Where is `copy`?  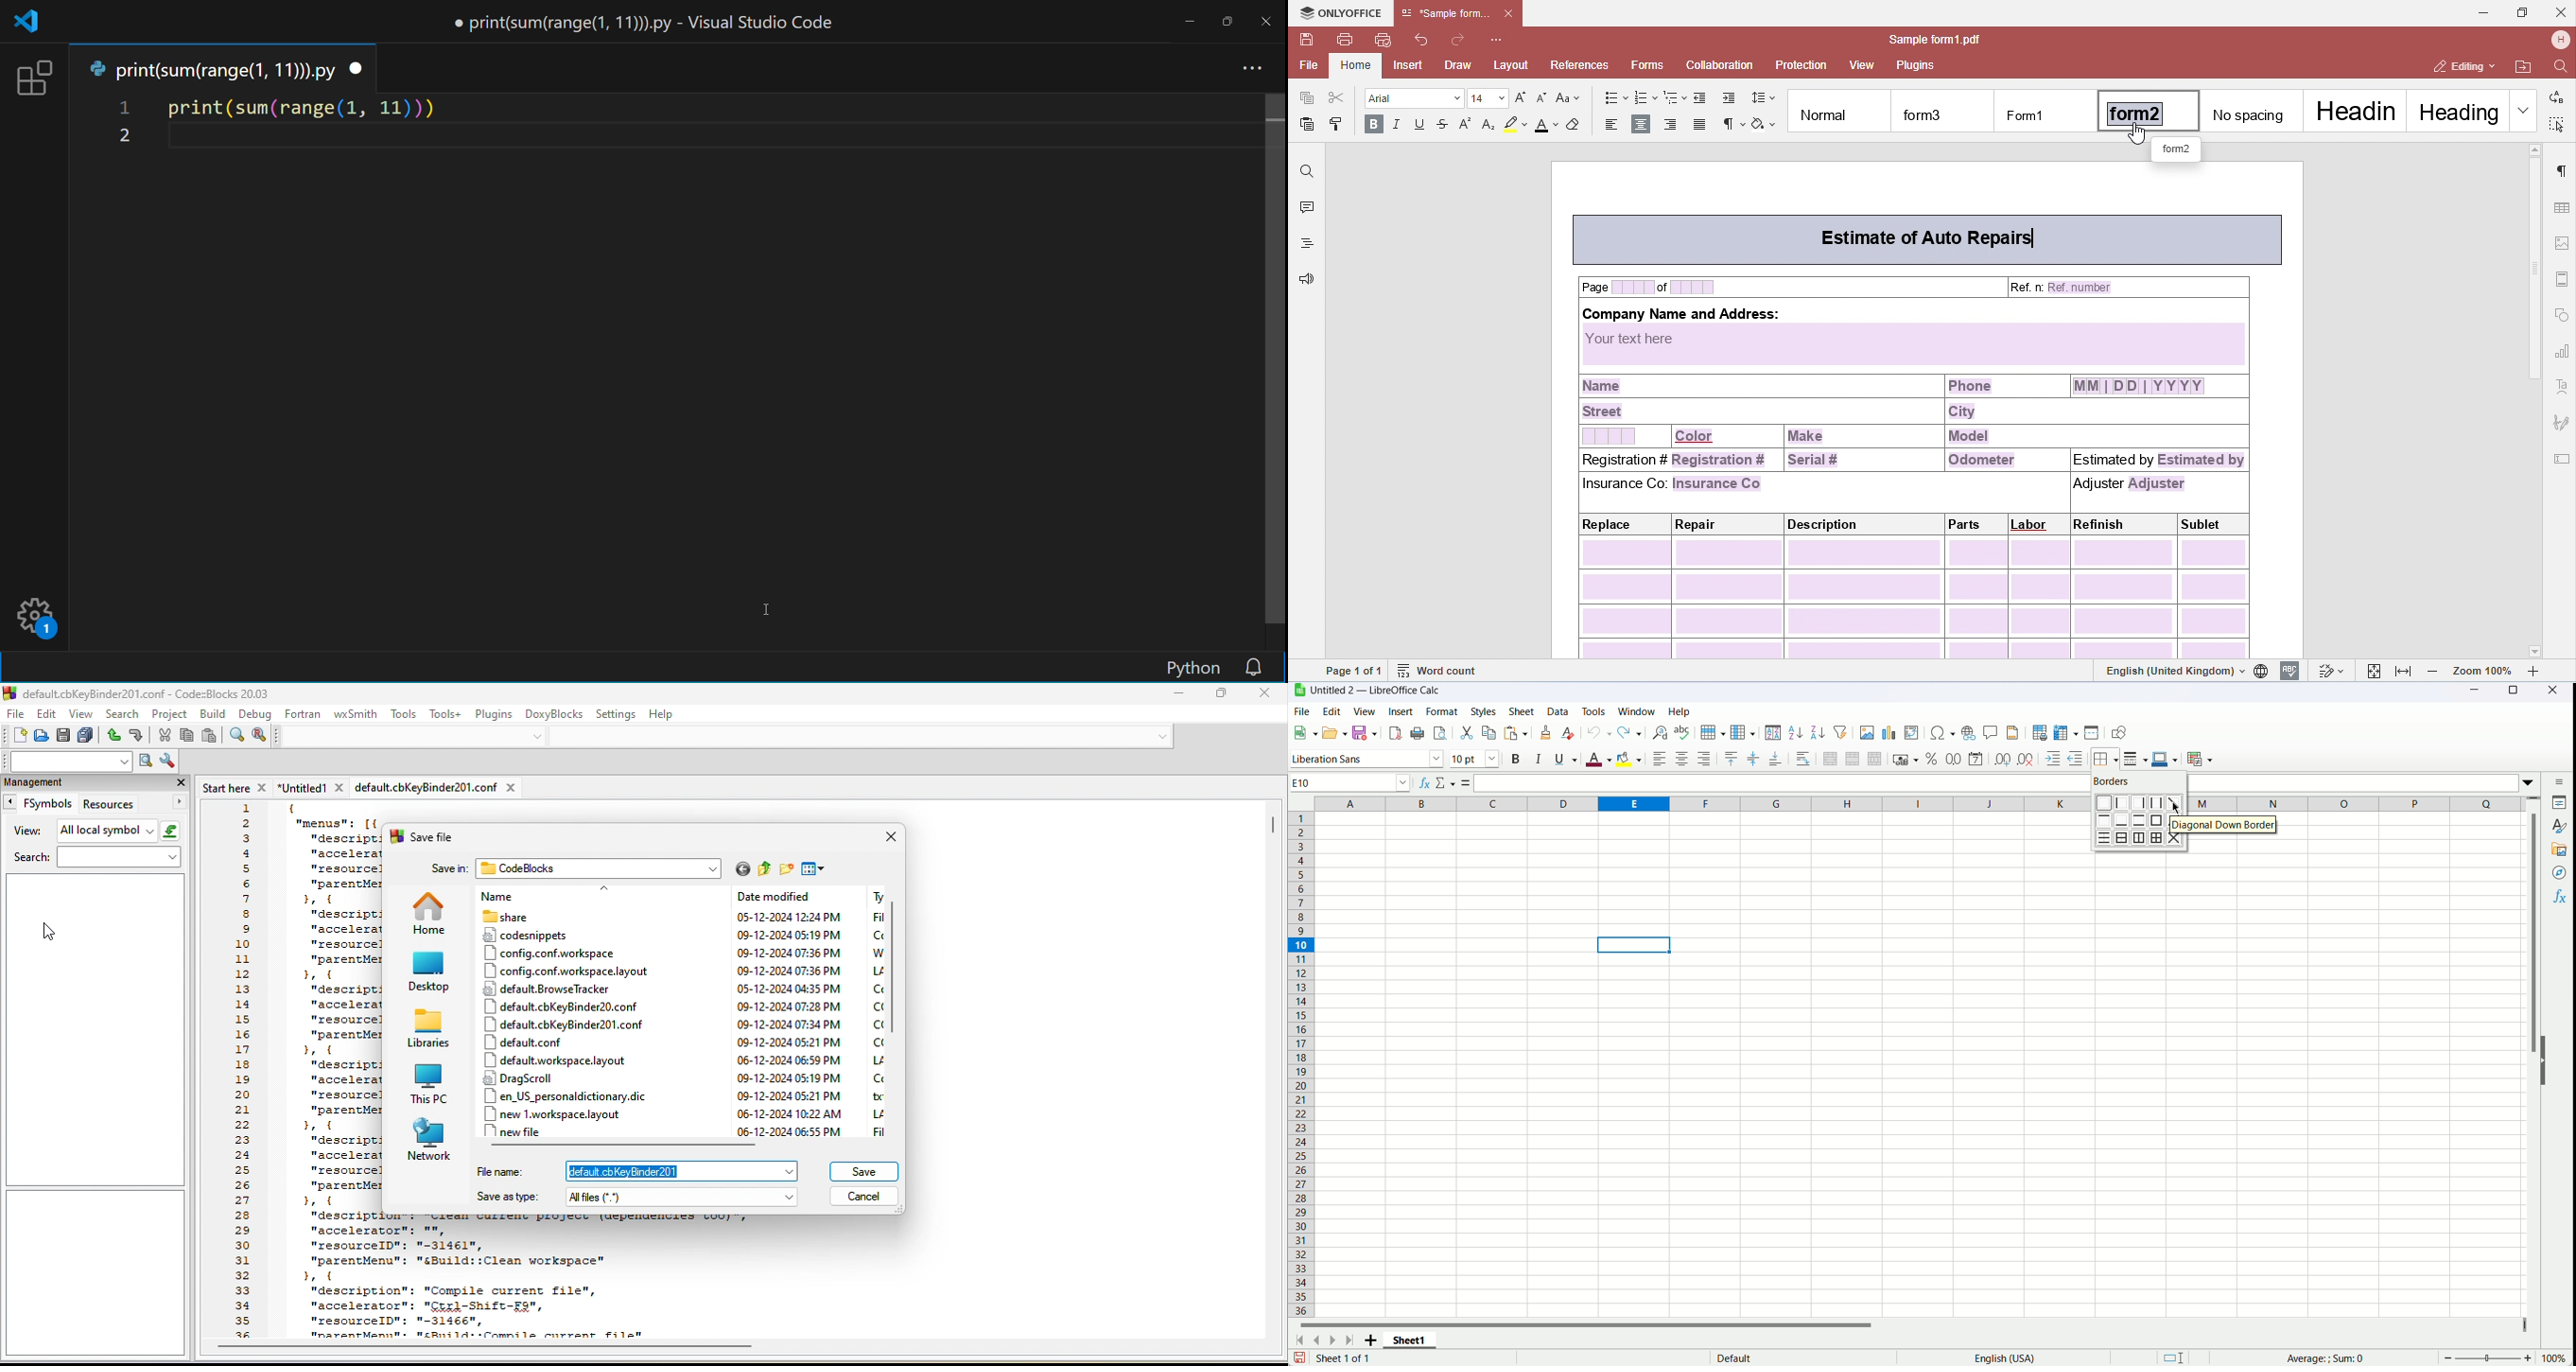
copy is located at coordinates (187, 735).